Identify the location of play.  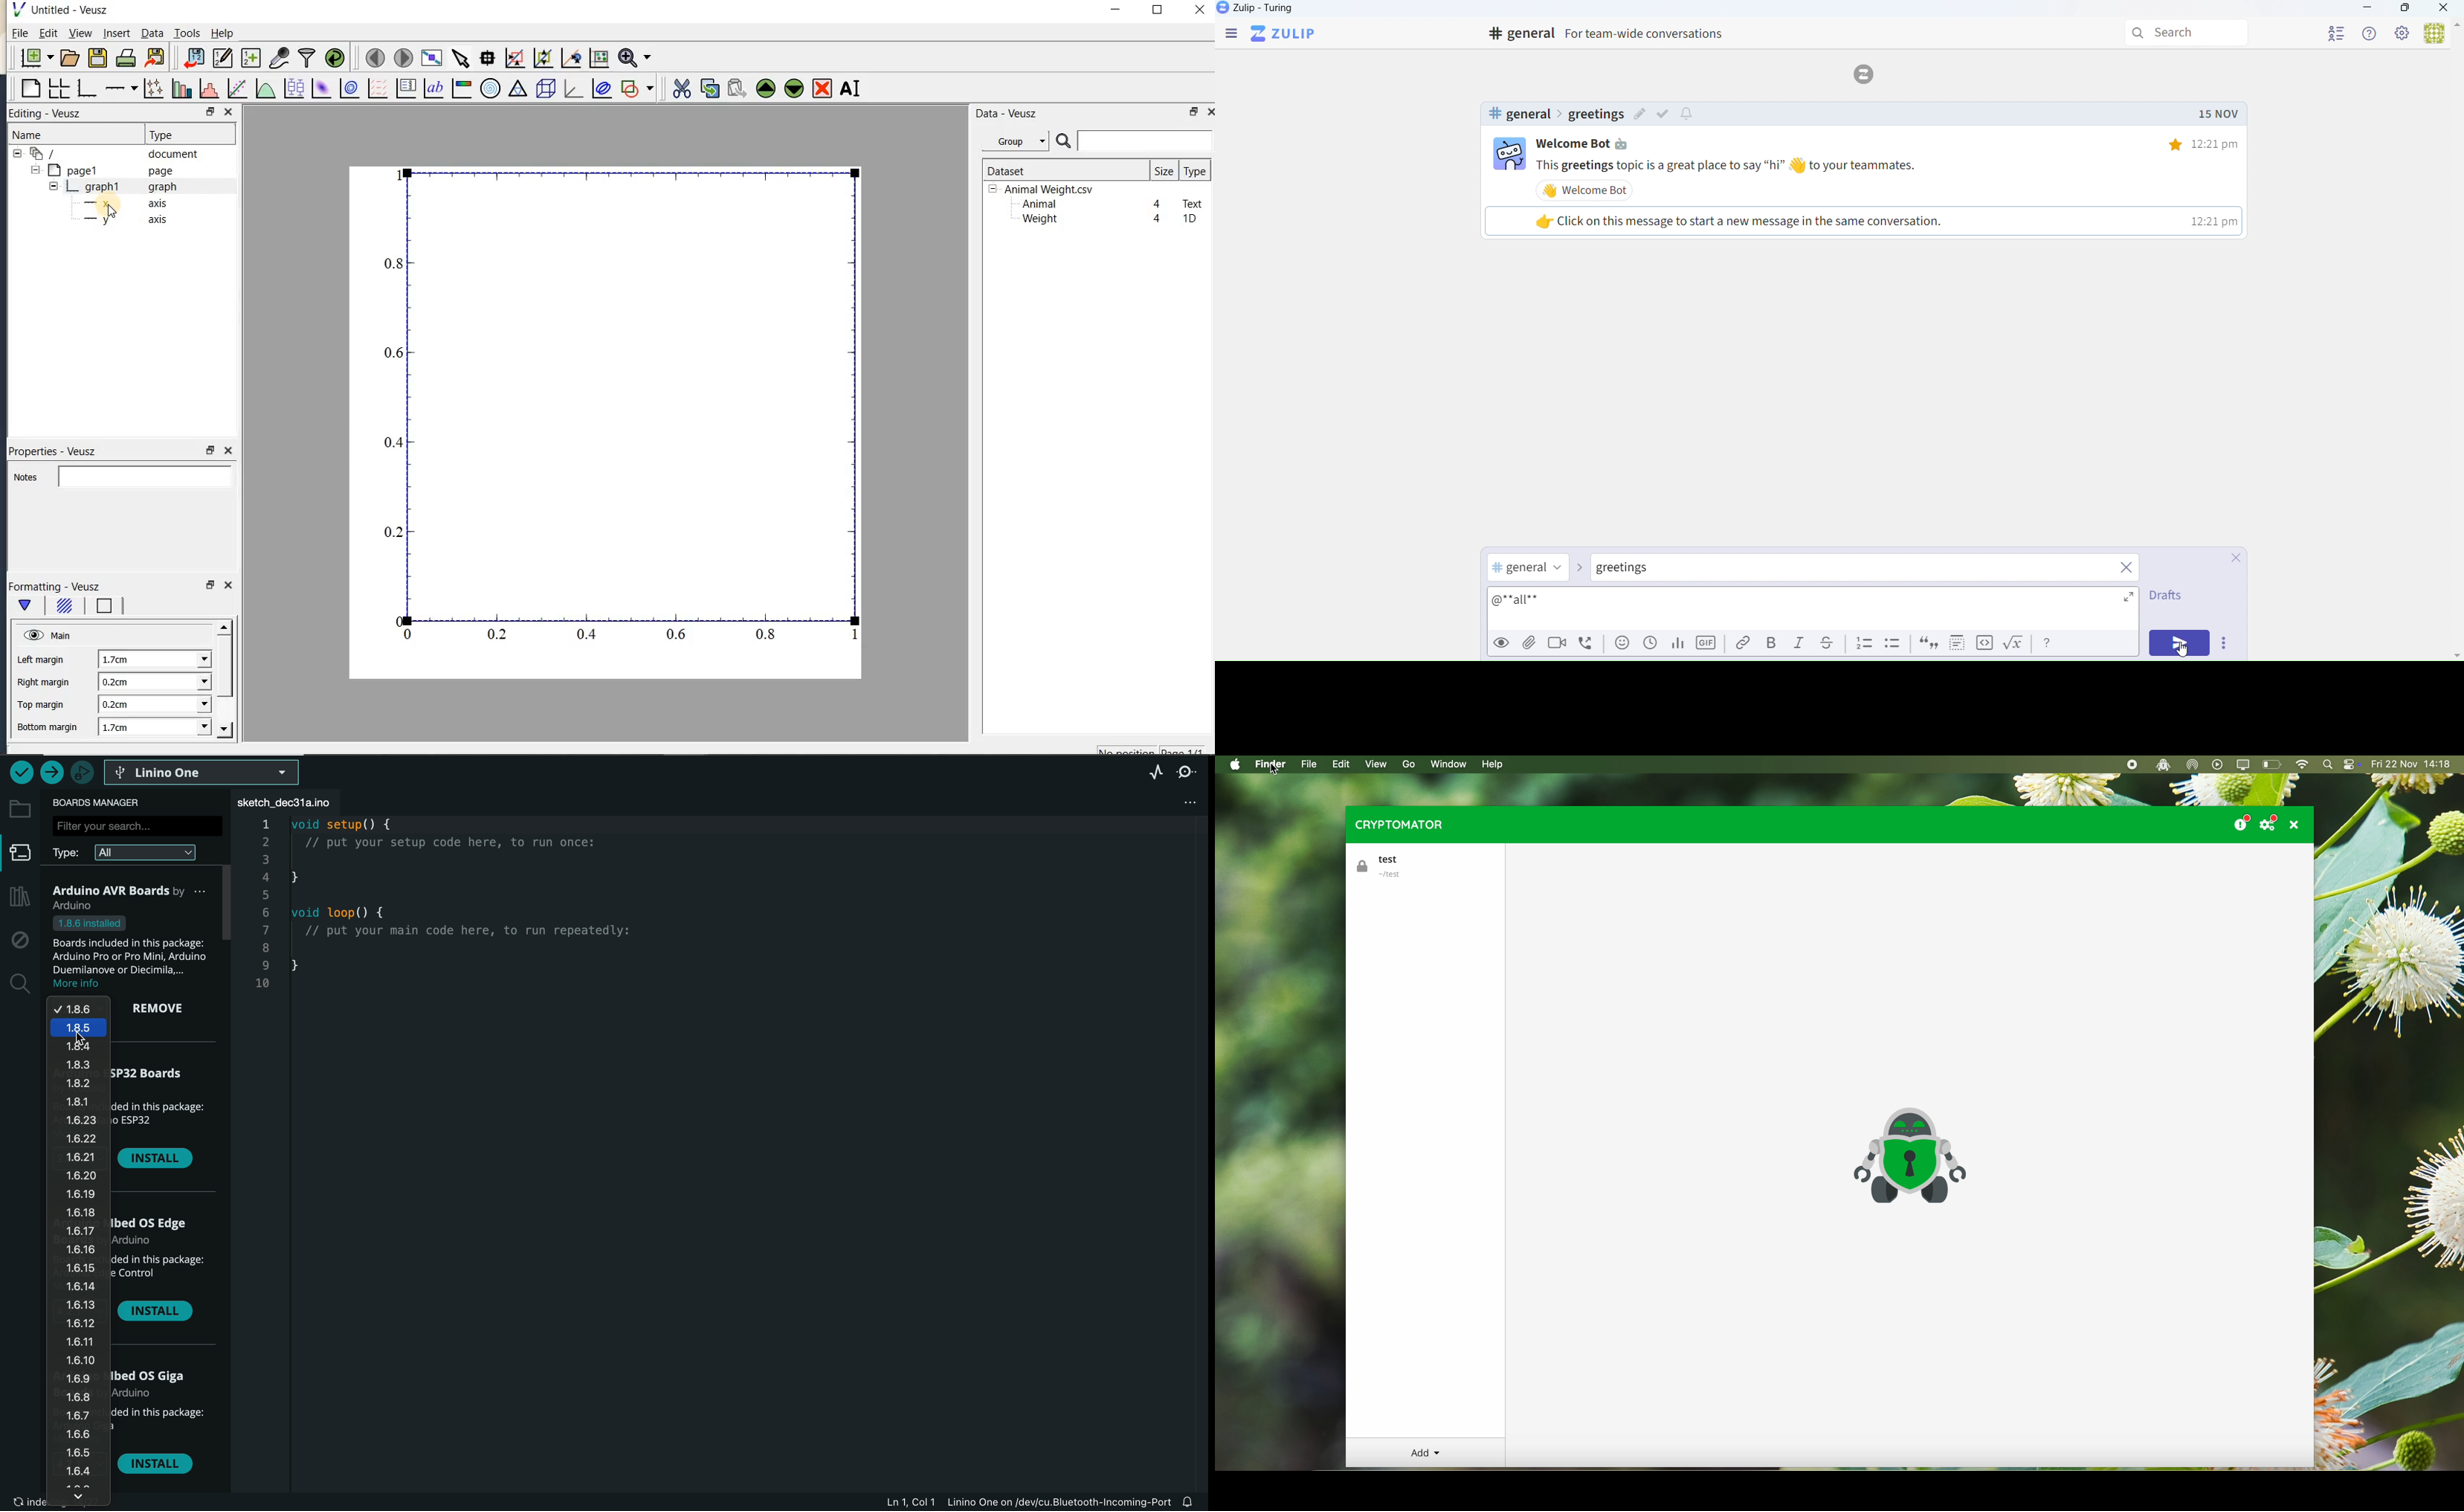
(2218, 764).